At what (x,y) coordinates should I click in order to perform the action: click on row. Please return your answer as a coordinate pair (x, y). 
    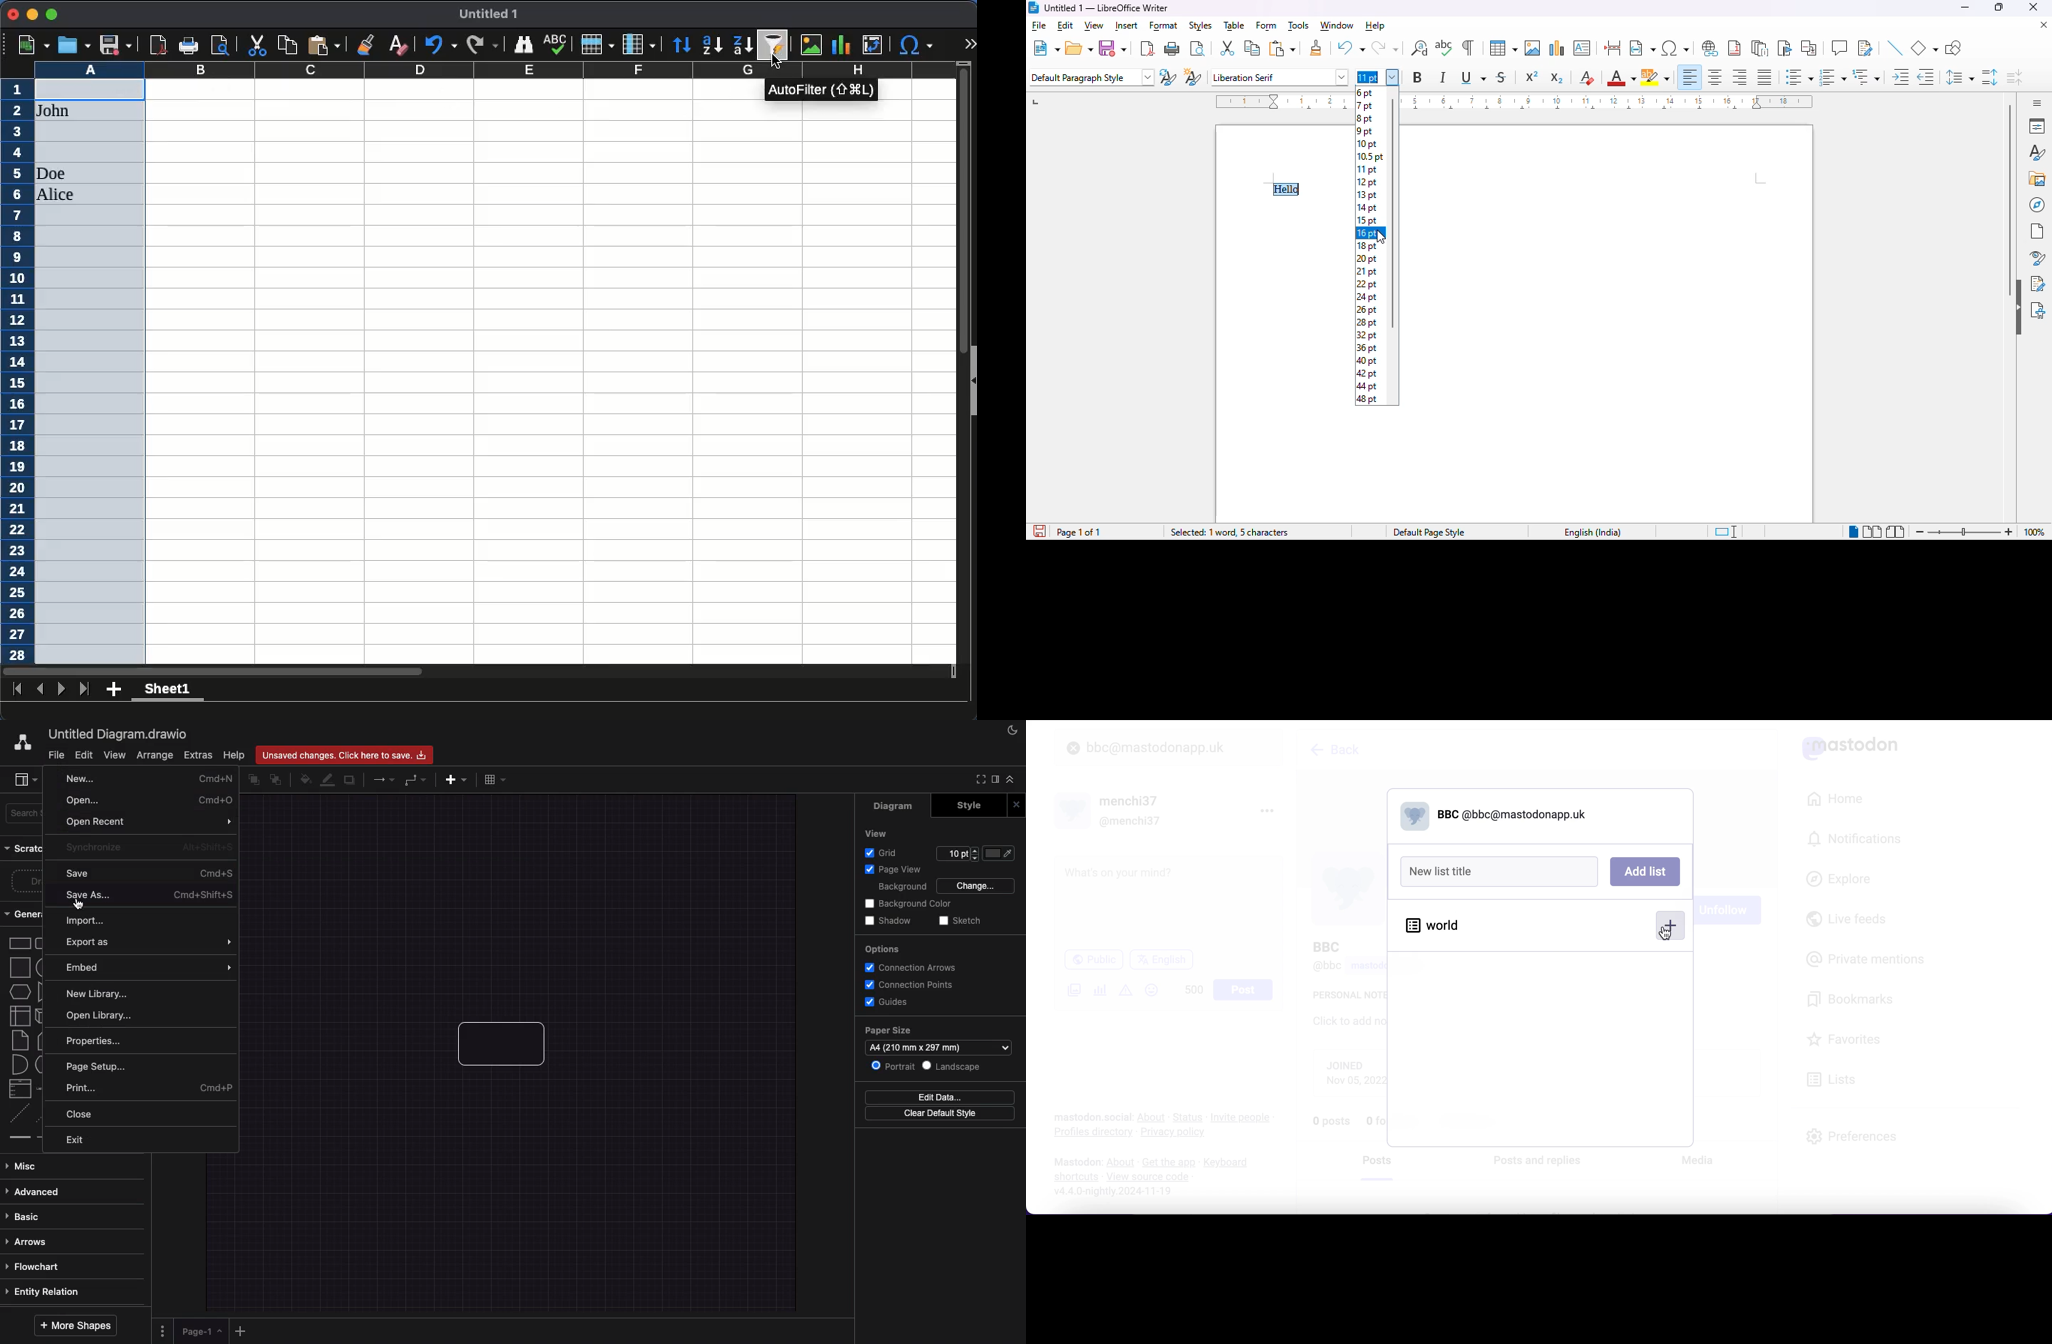
    Looking at the image, I should click on (596, 44).